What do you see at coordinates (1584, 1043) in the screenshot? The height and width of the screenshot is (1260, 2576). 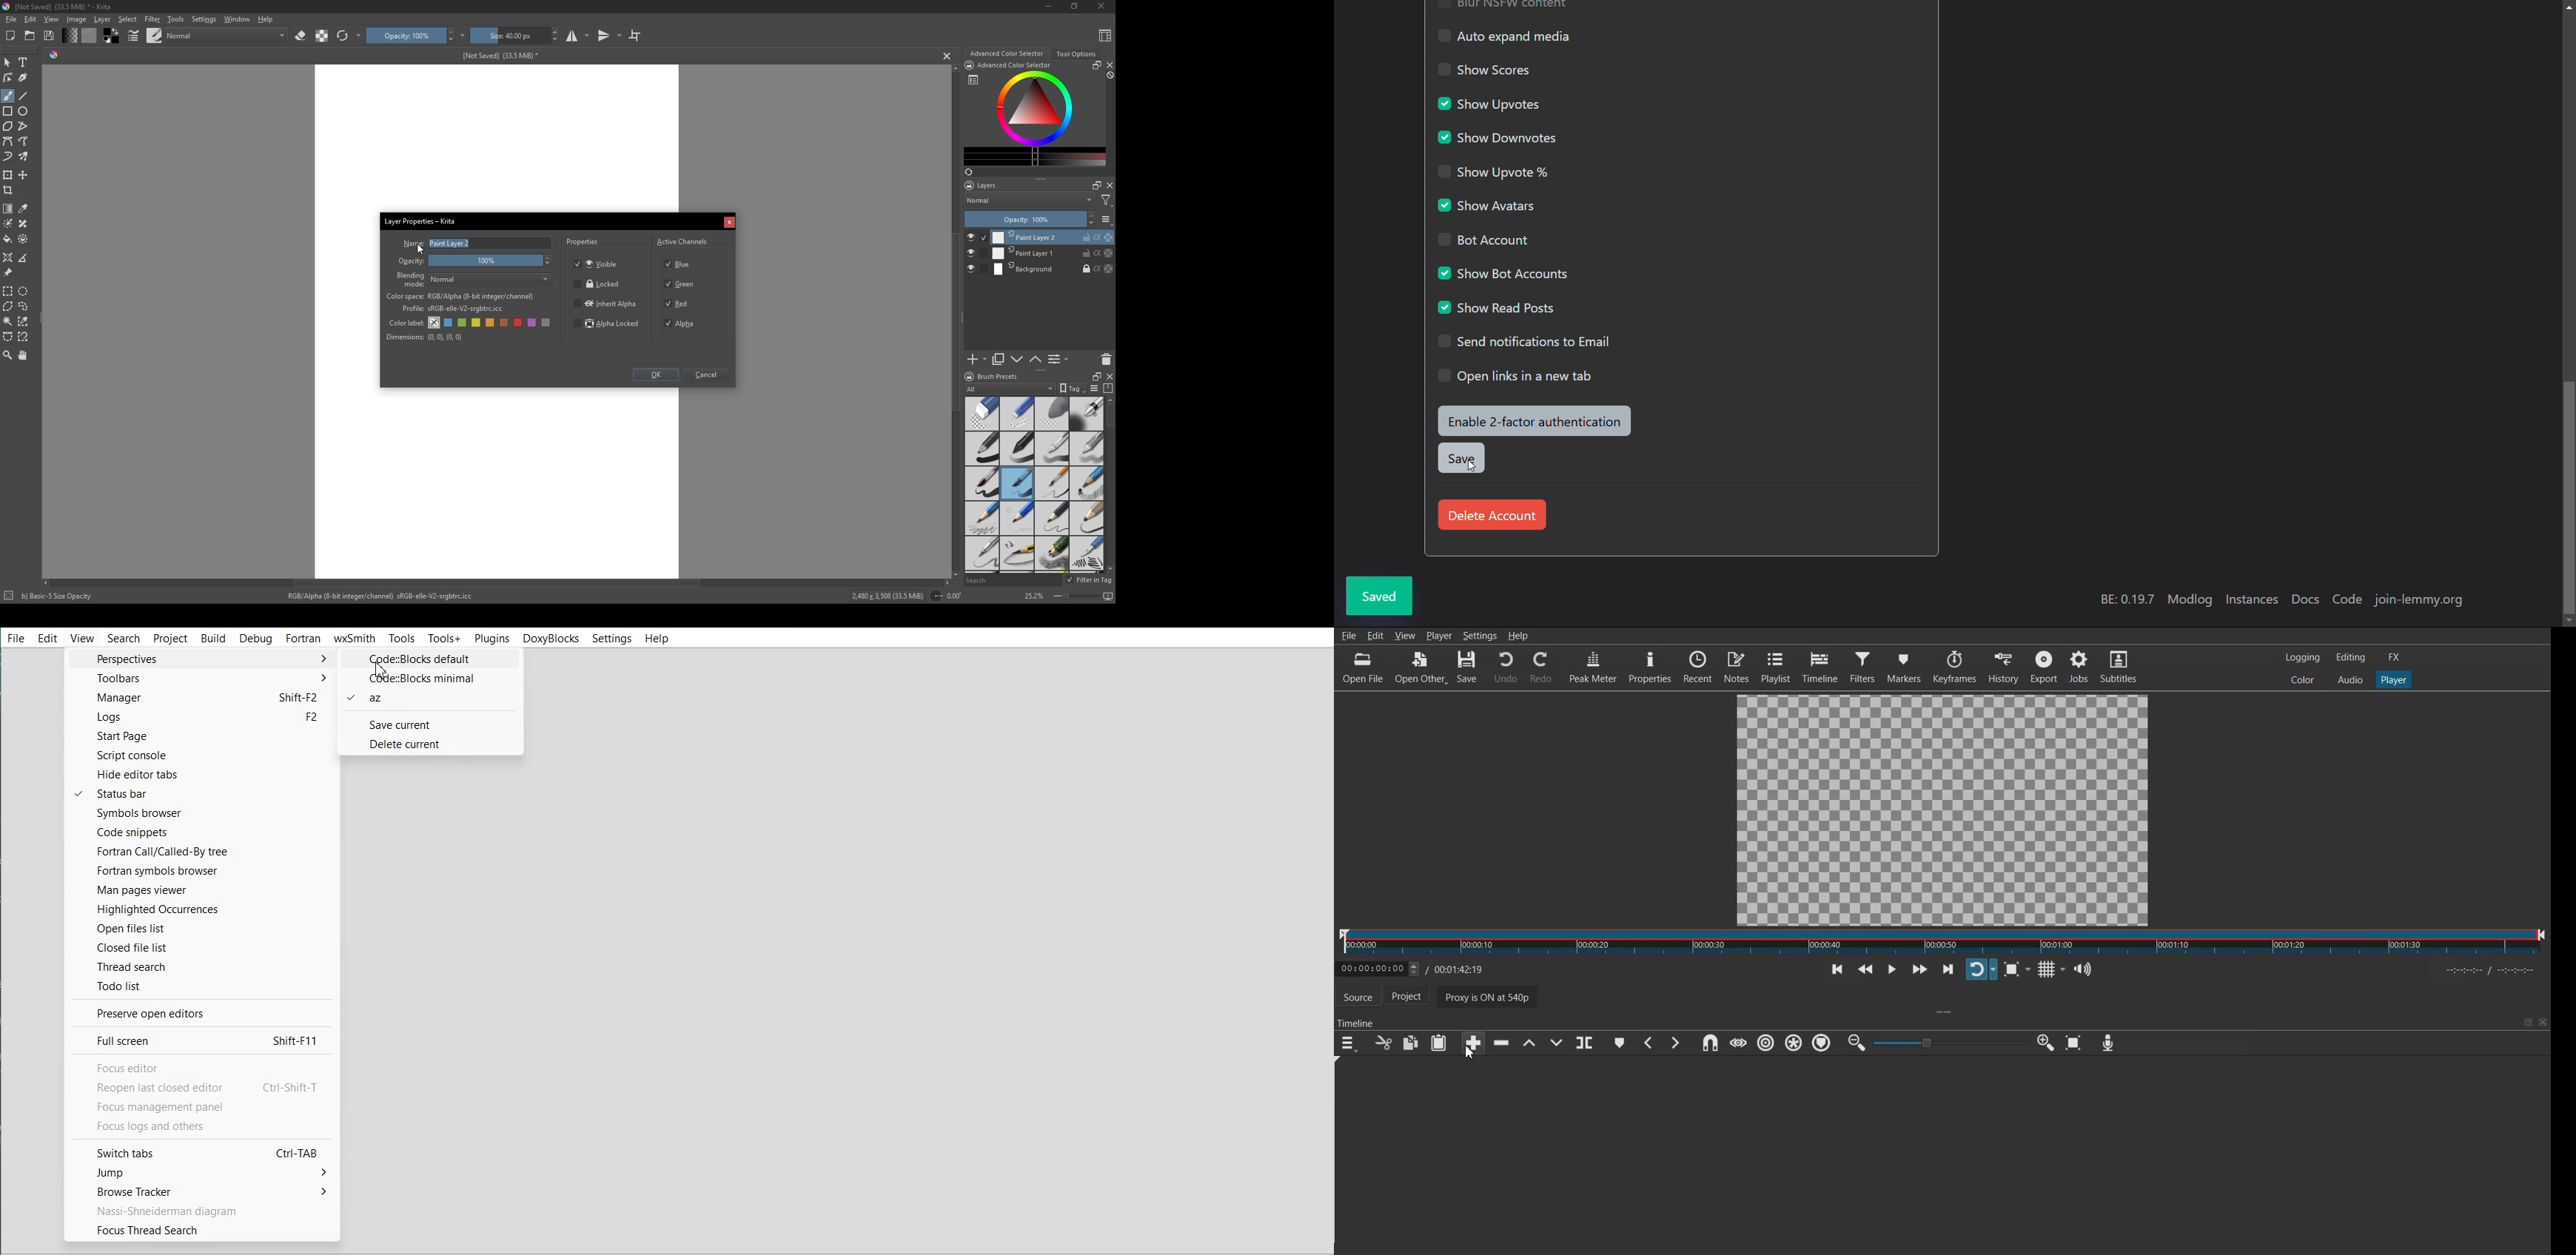 I see `Split at playhead` at bounding box center [1584, 1043].